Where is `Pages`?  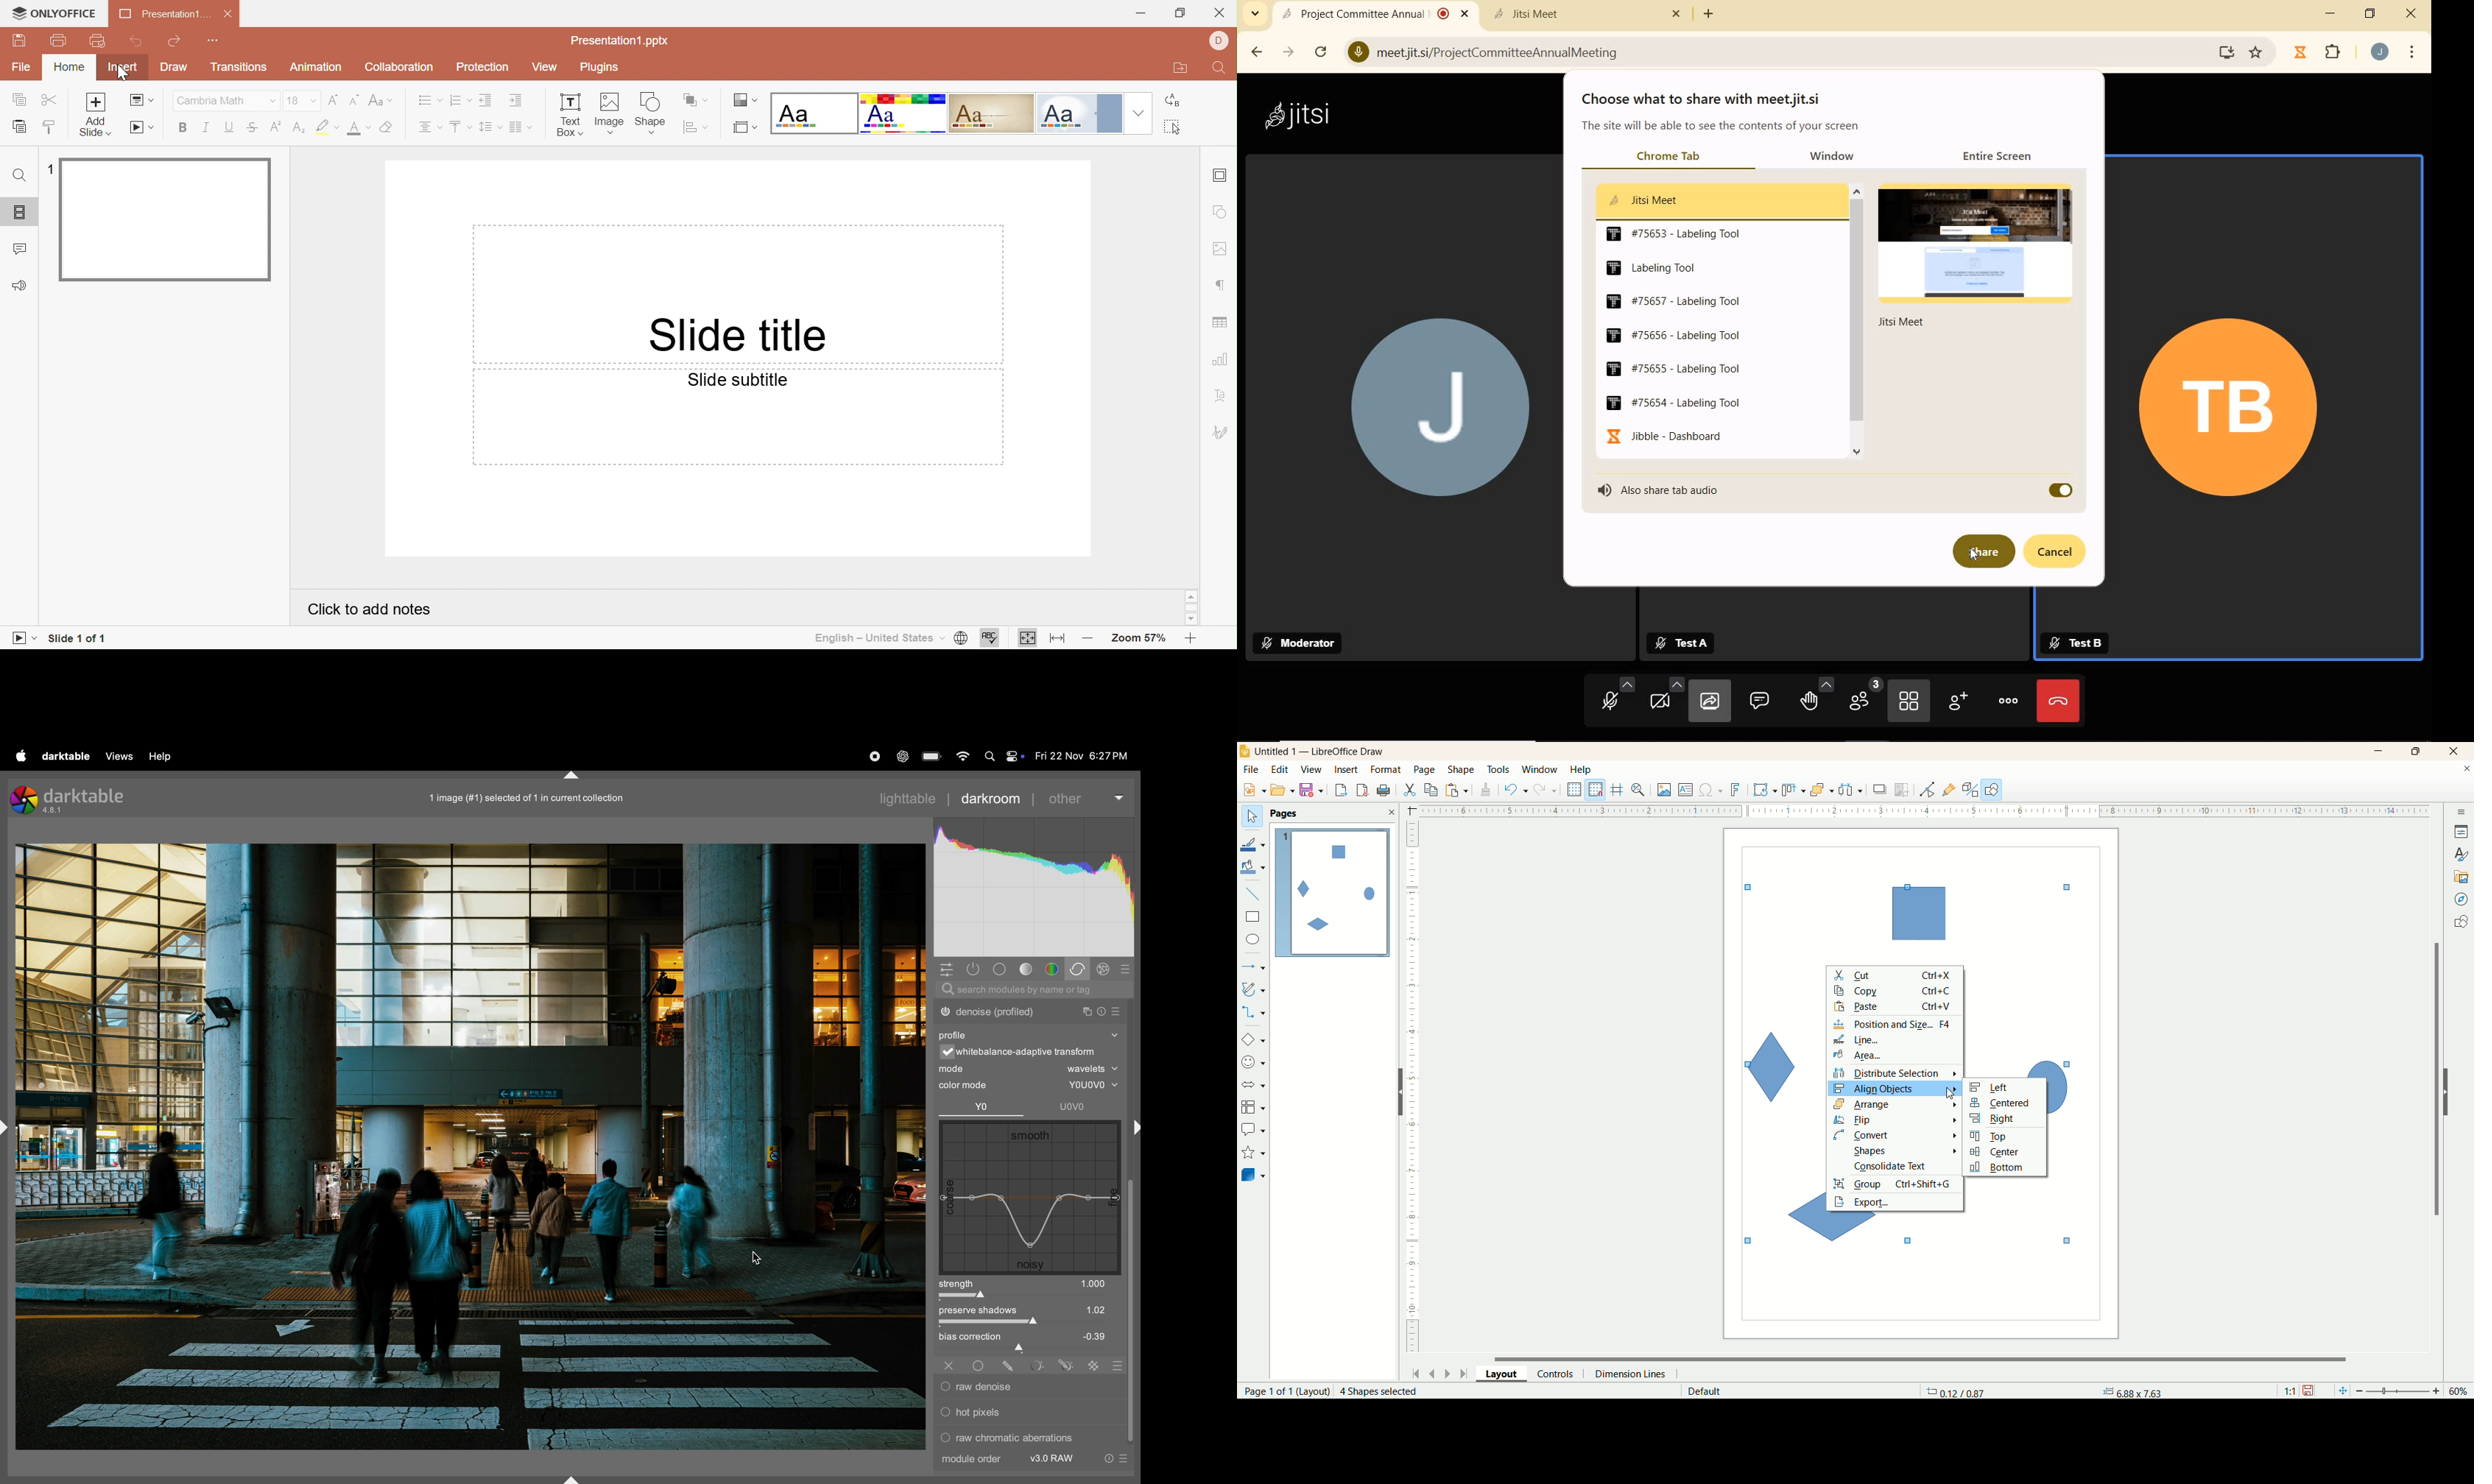 Pages is located at coordinates (1287, 814).